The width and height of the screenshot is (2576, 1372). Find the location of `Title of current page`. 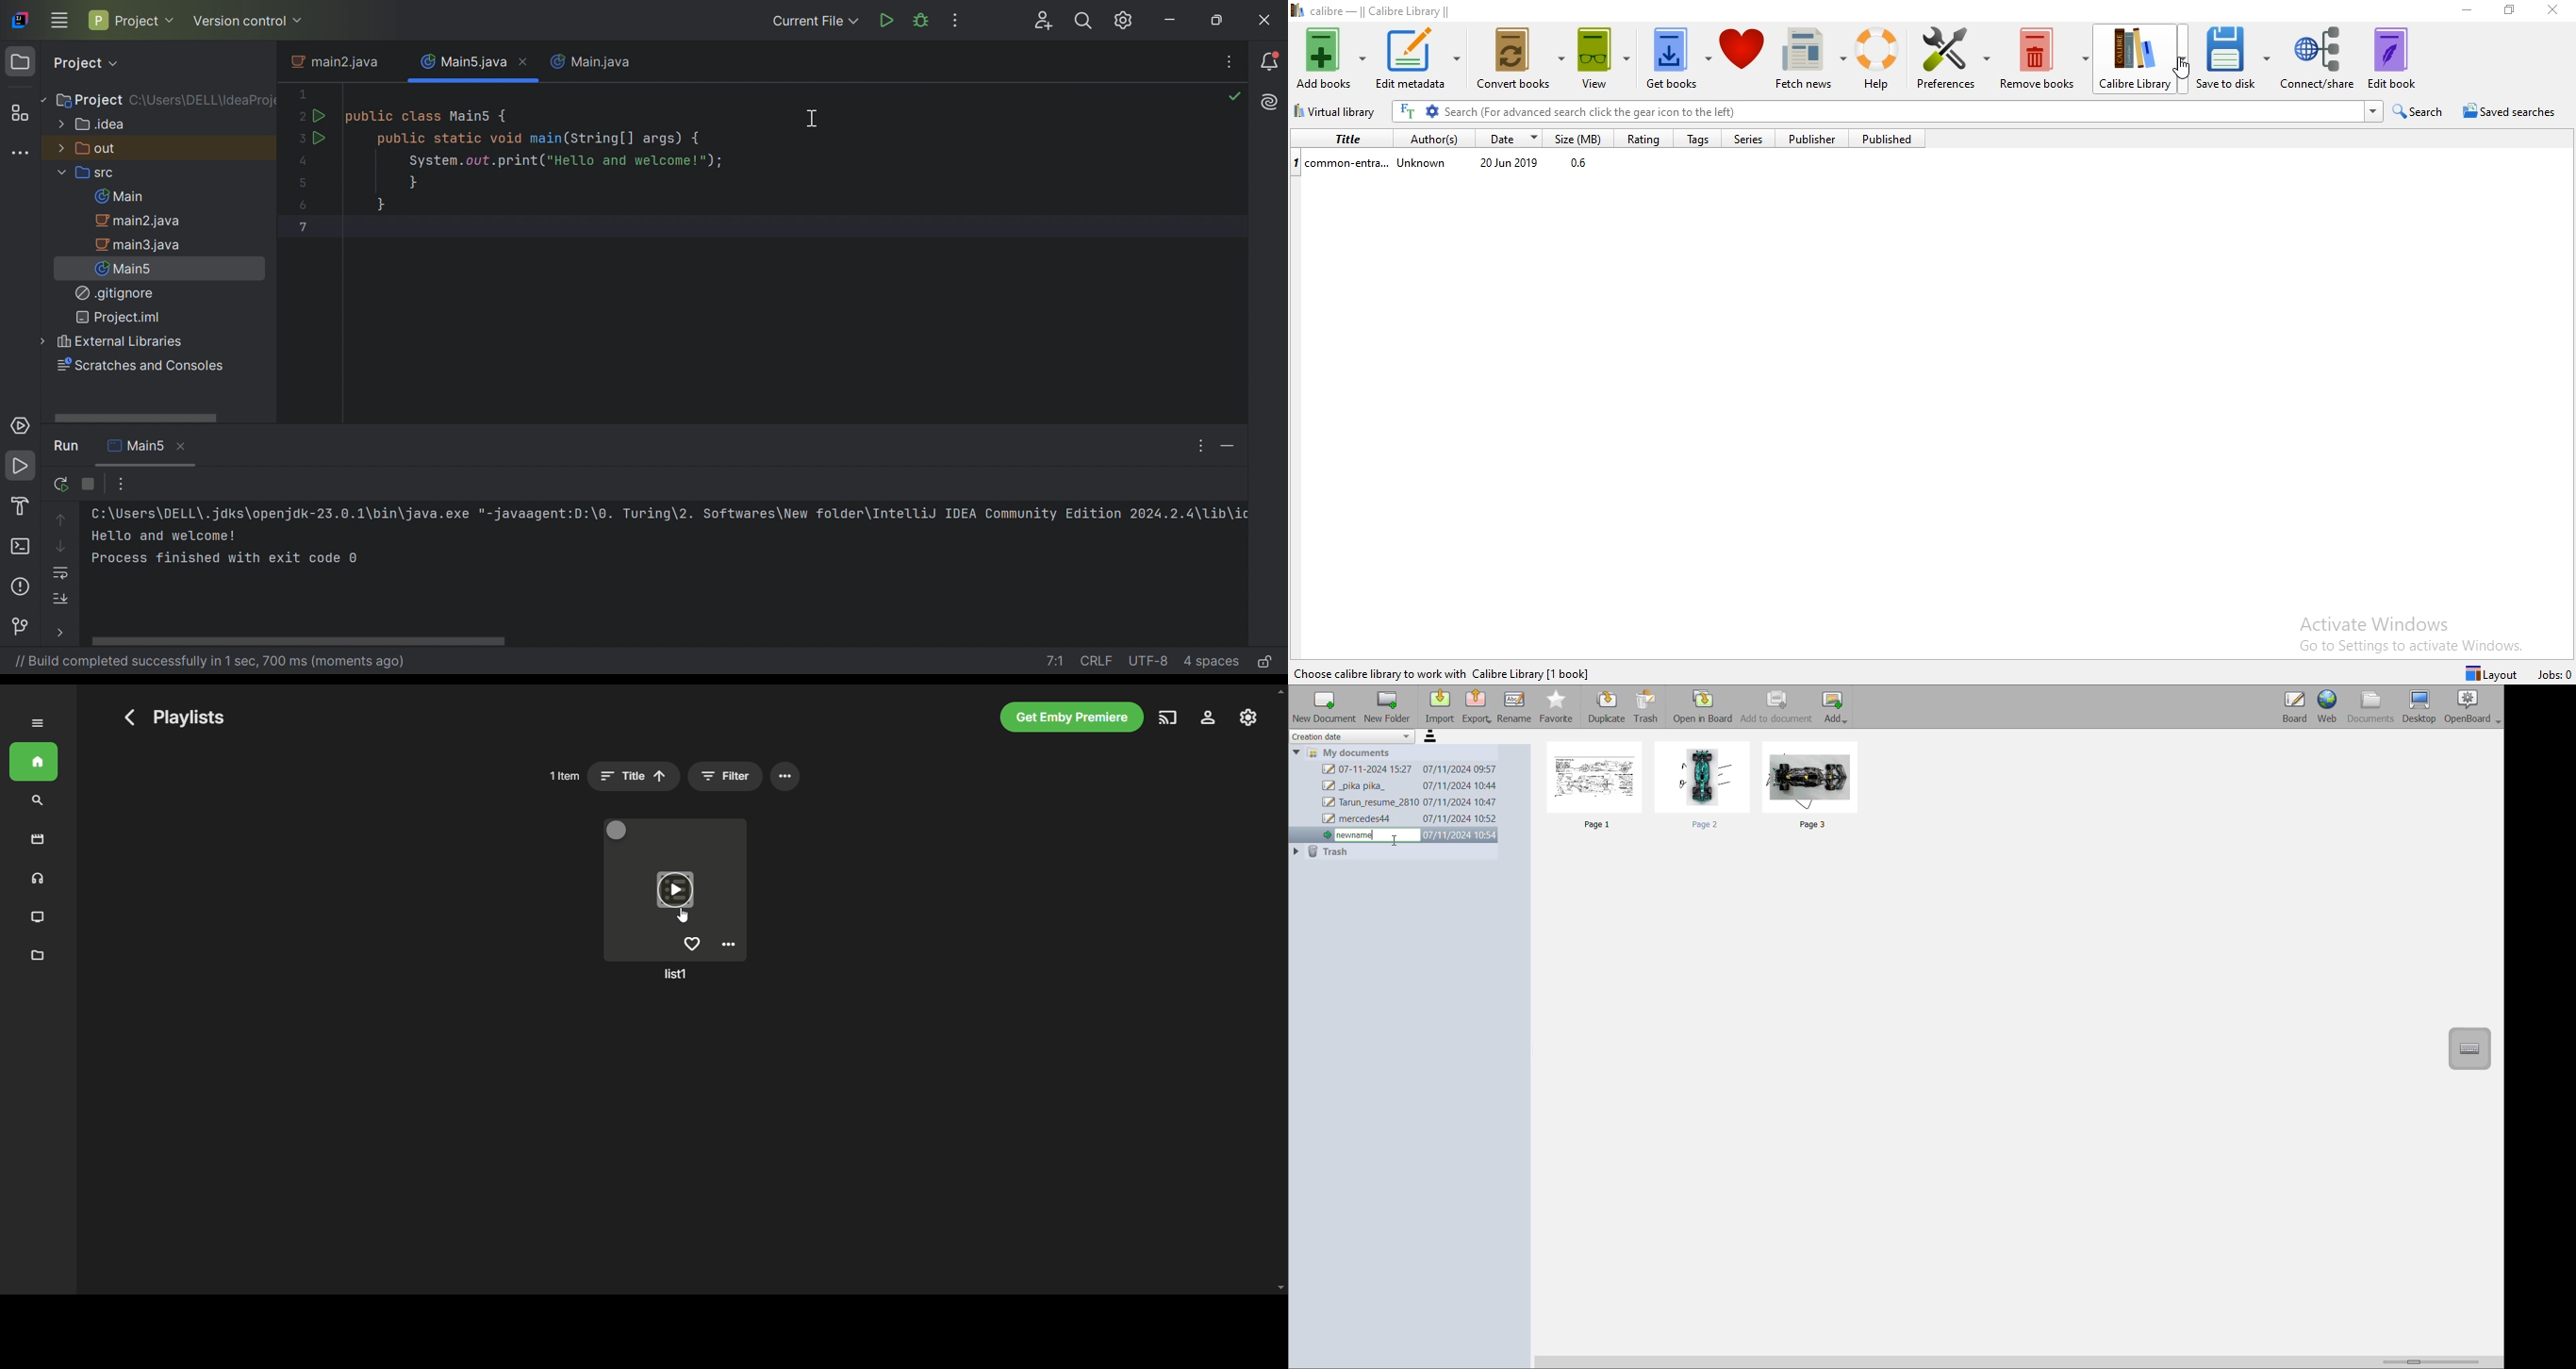

Title of current page is located at coordinates (189, 717).